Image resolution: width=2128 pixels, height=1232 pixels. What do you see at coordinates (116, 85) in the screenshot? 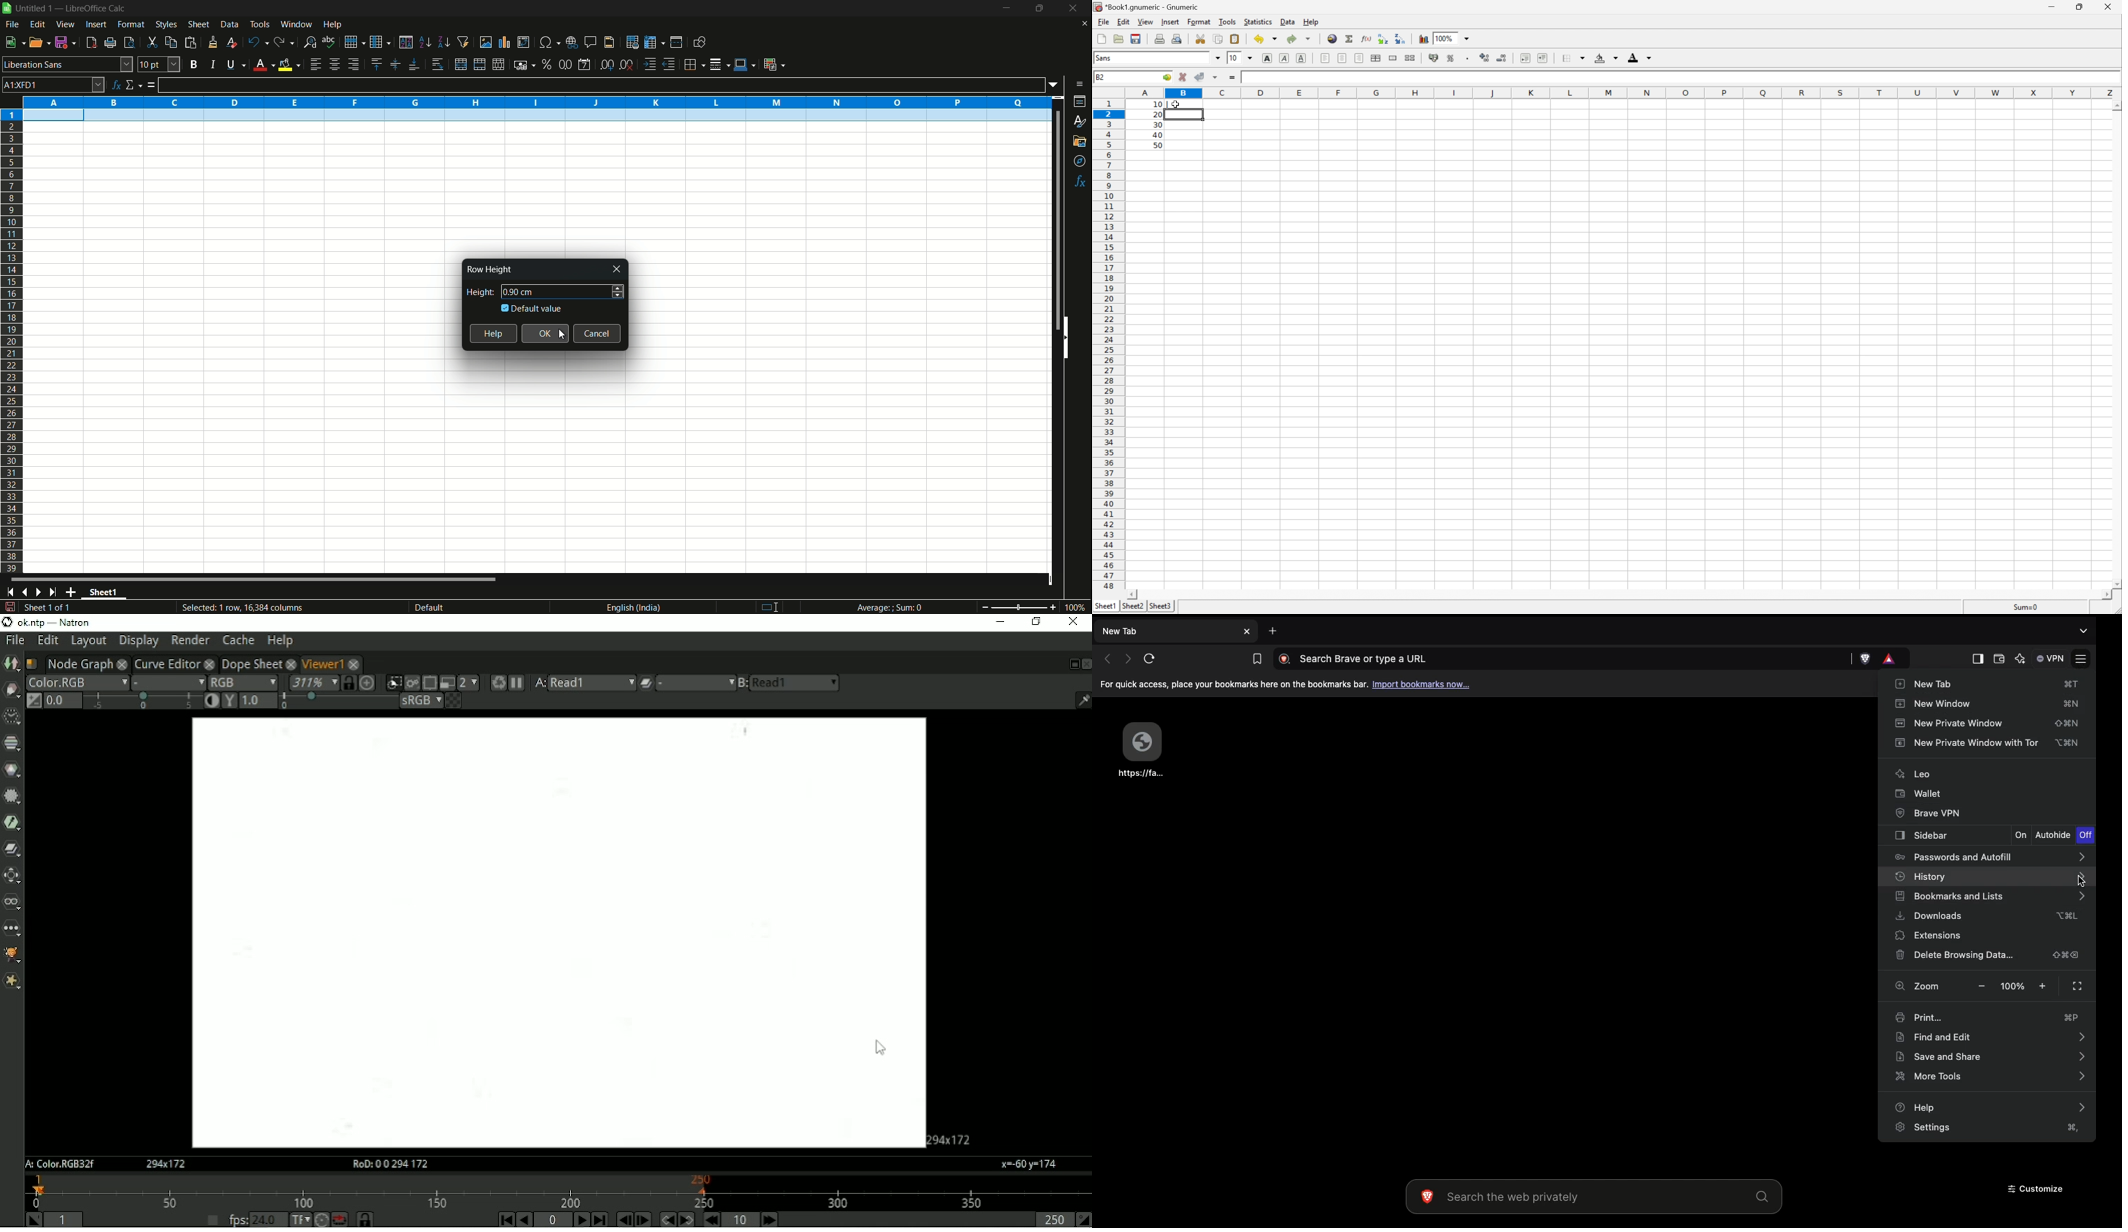
I see `function wizard` at bounding box center [116, 85].